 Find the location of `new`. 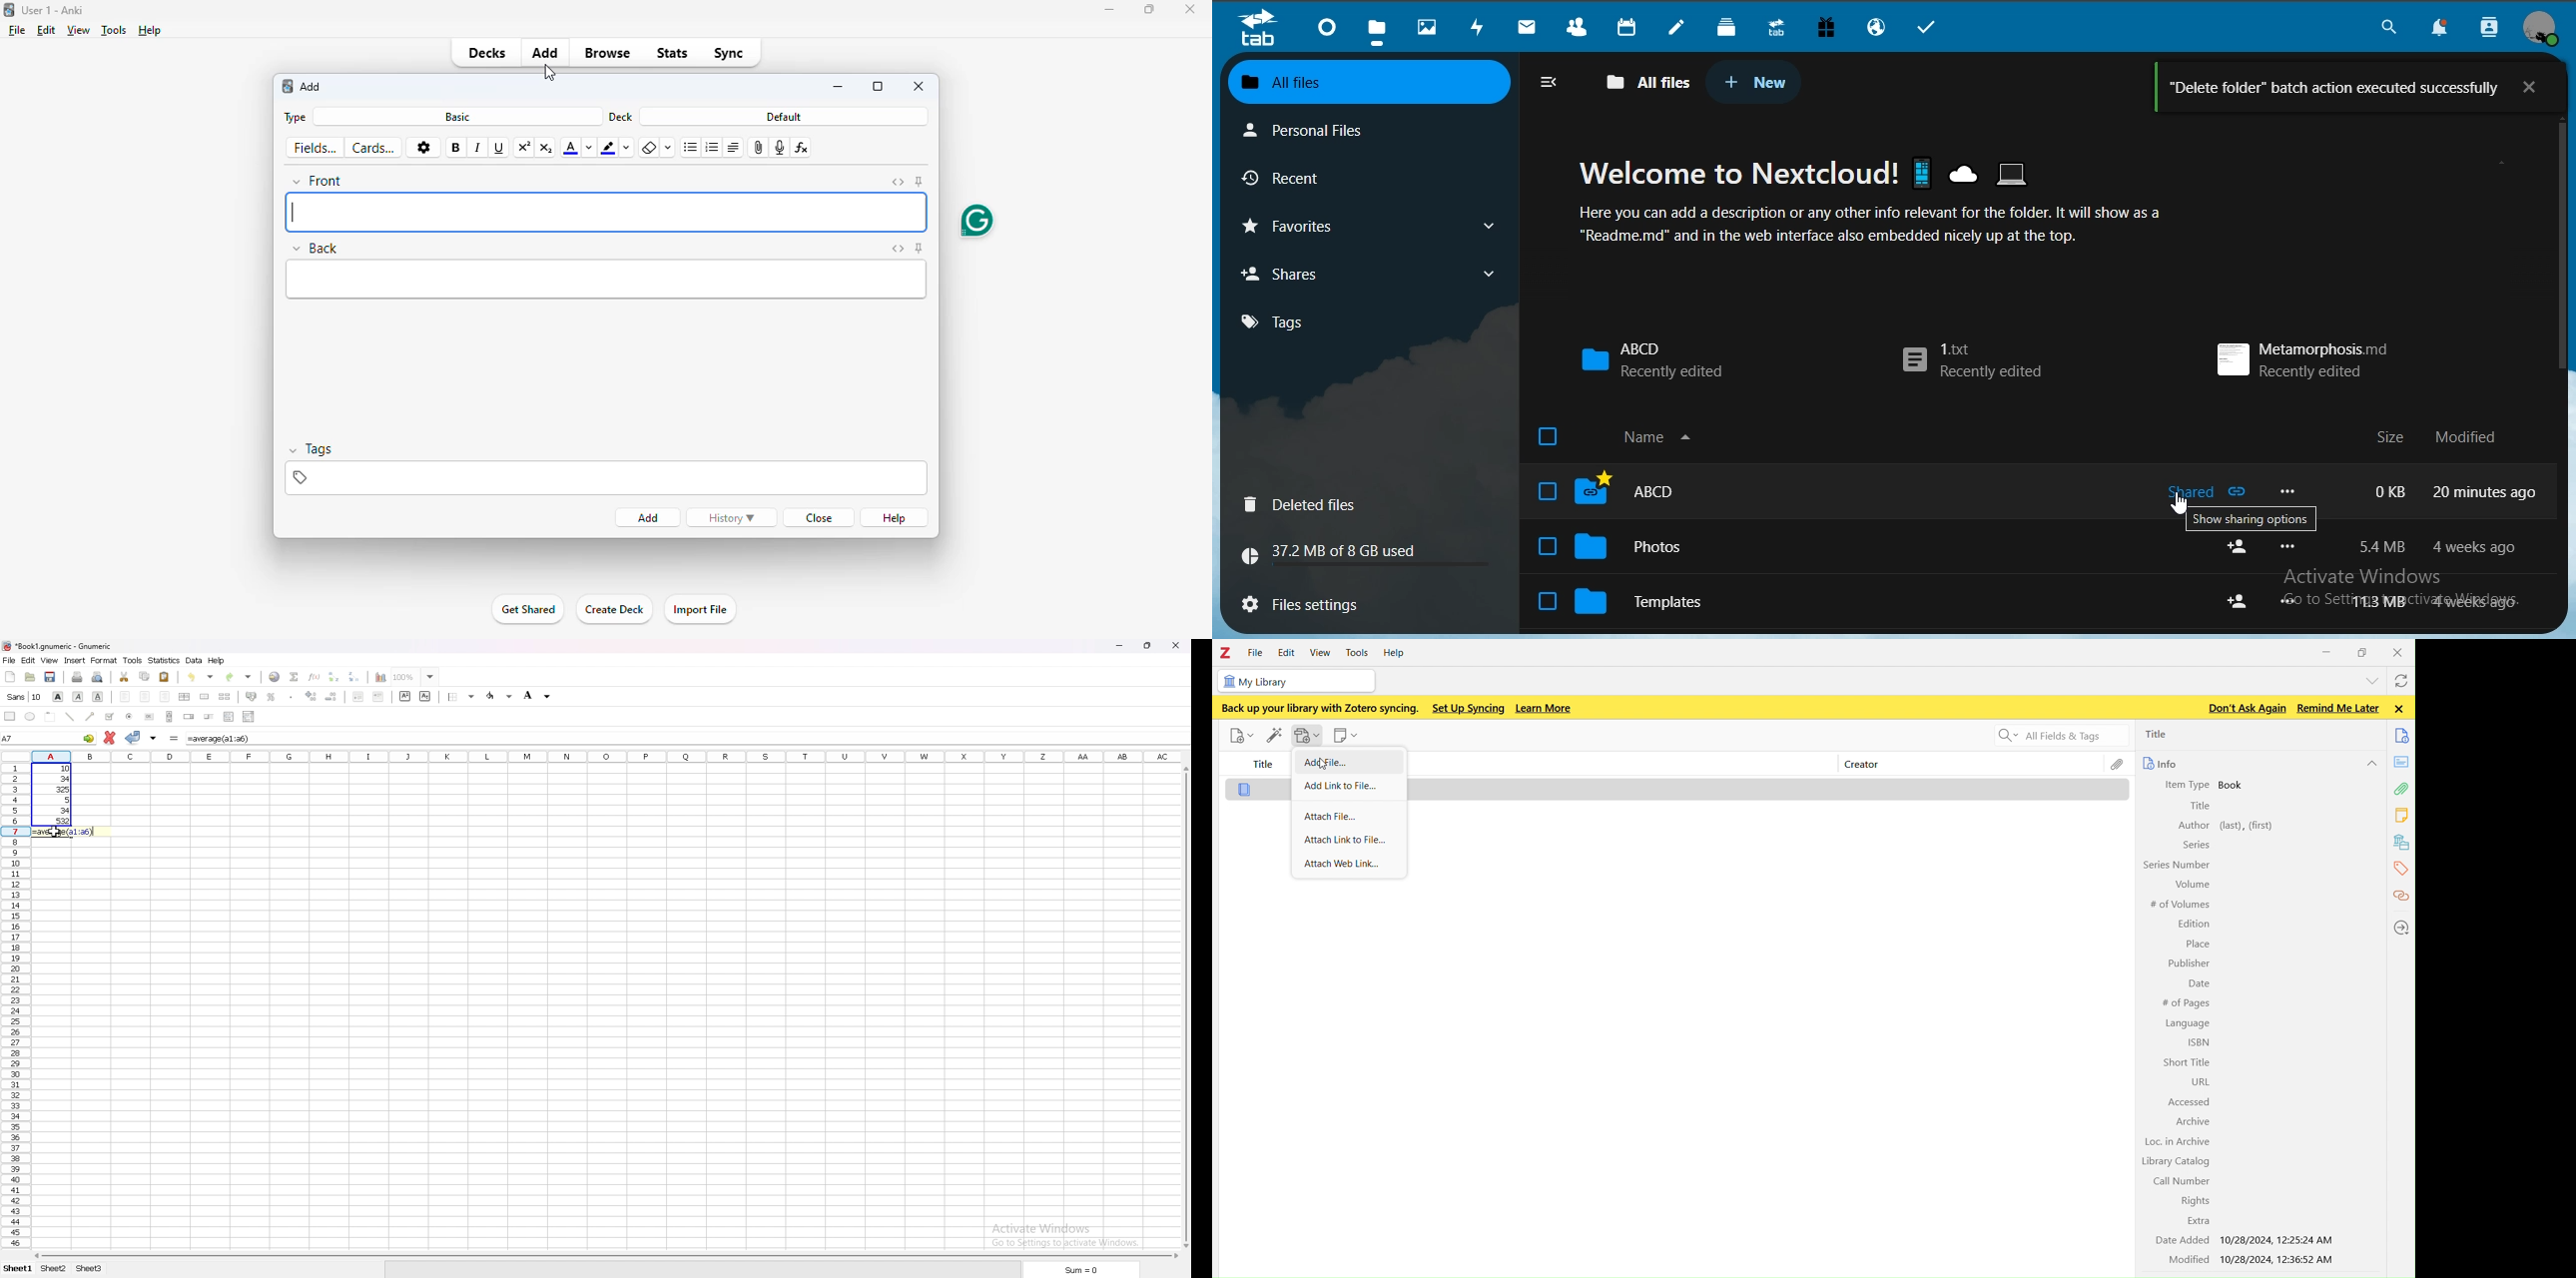

new is located at coordinates (11, 676).